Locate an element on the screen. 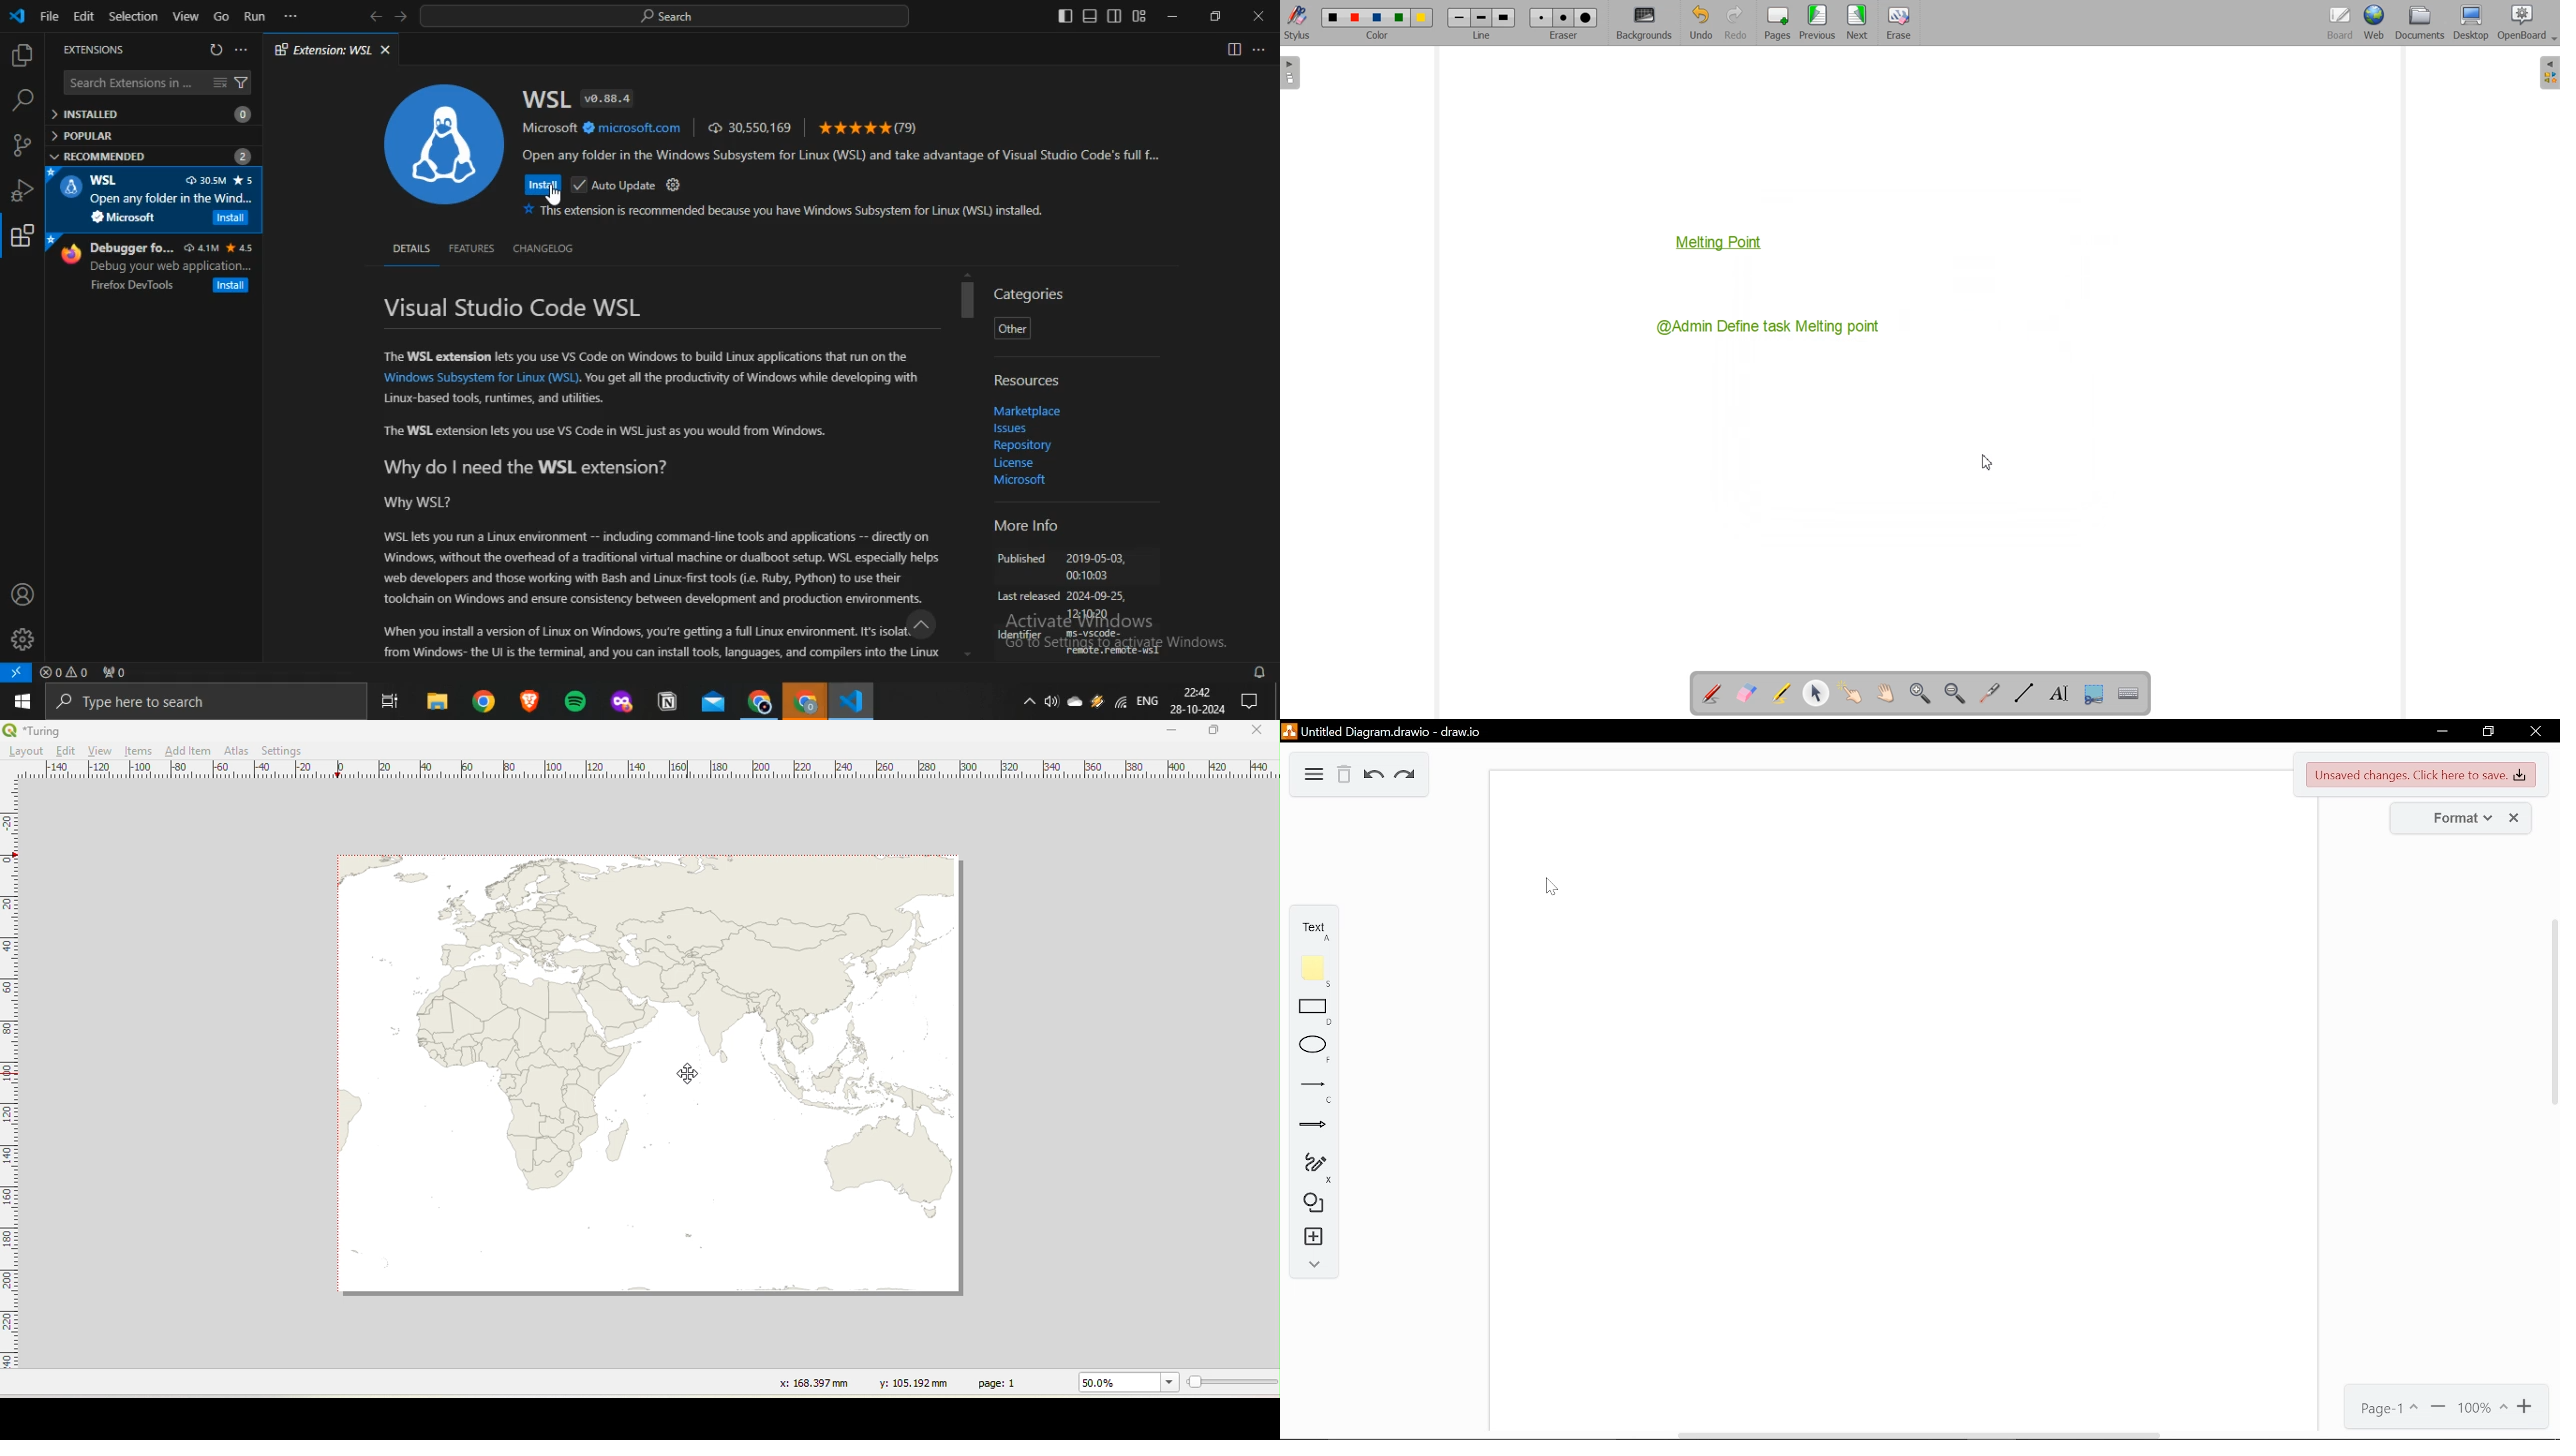 The image size is (2576, 1456). Published is located at coordinates (1022, 559).